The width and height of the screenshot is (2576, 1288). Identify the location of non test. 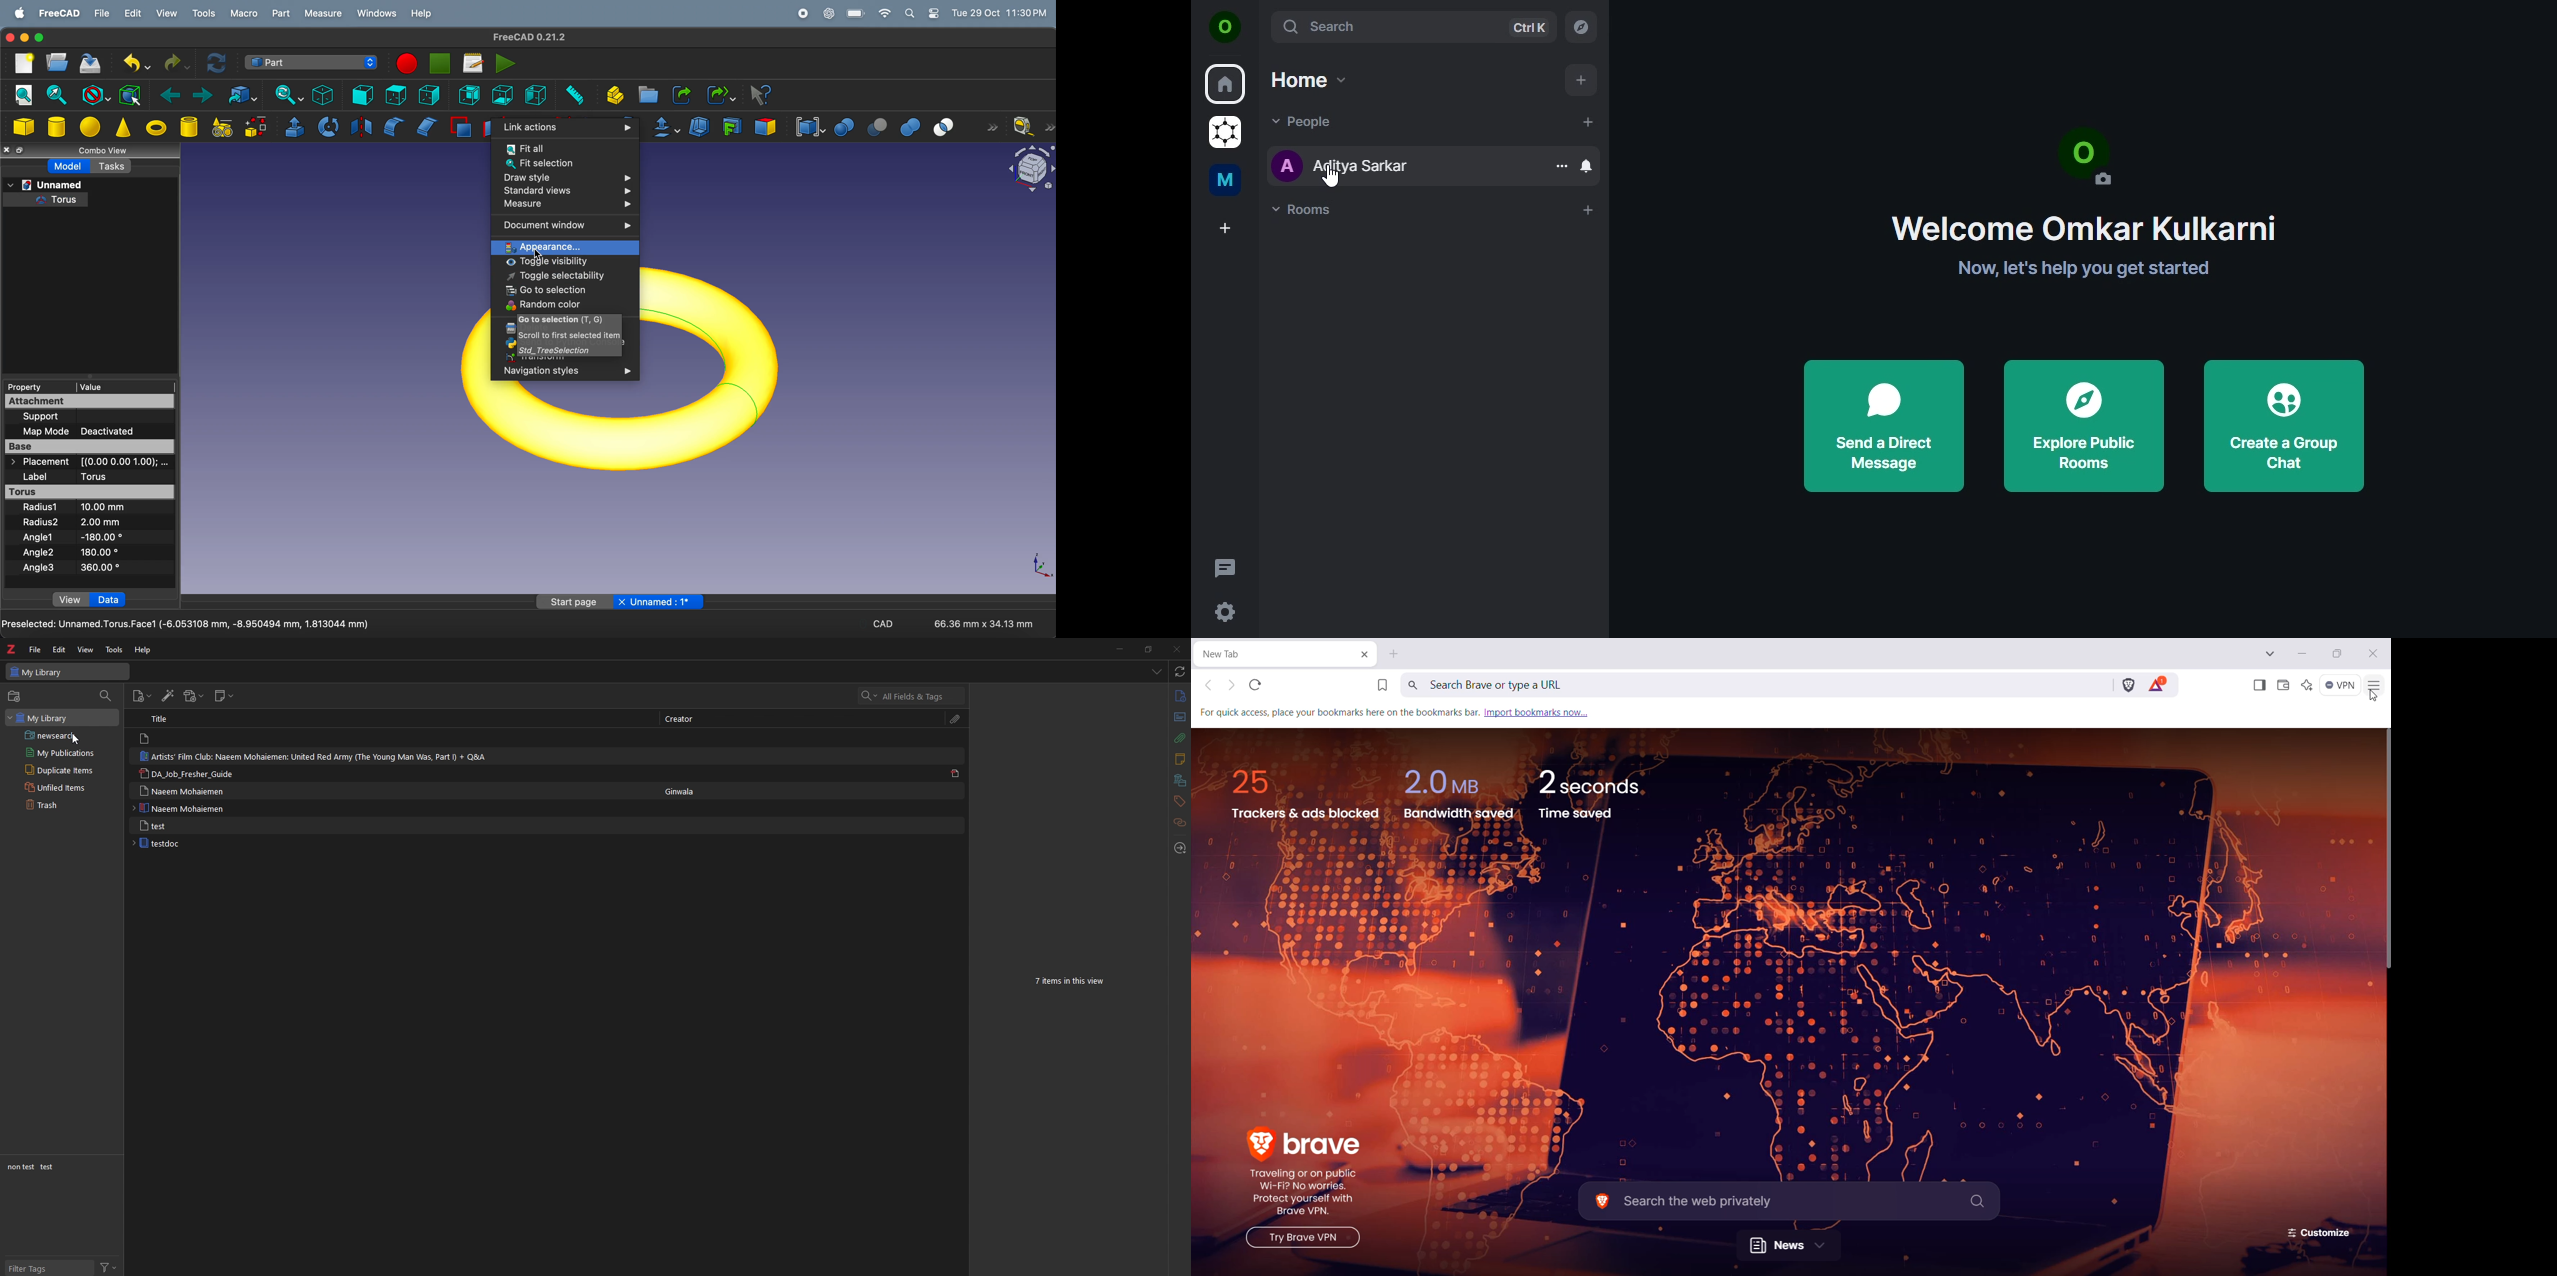
(22, 1167).